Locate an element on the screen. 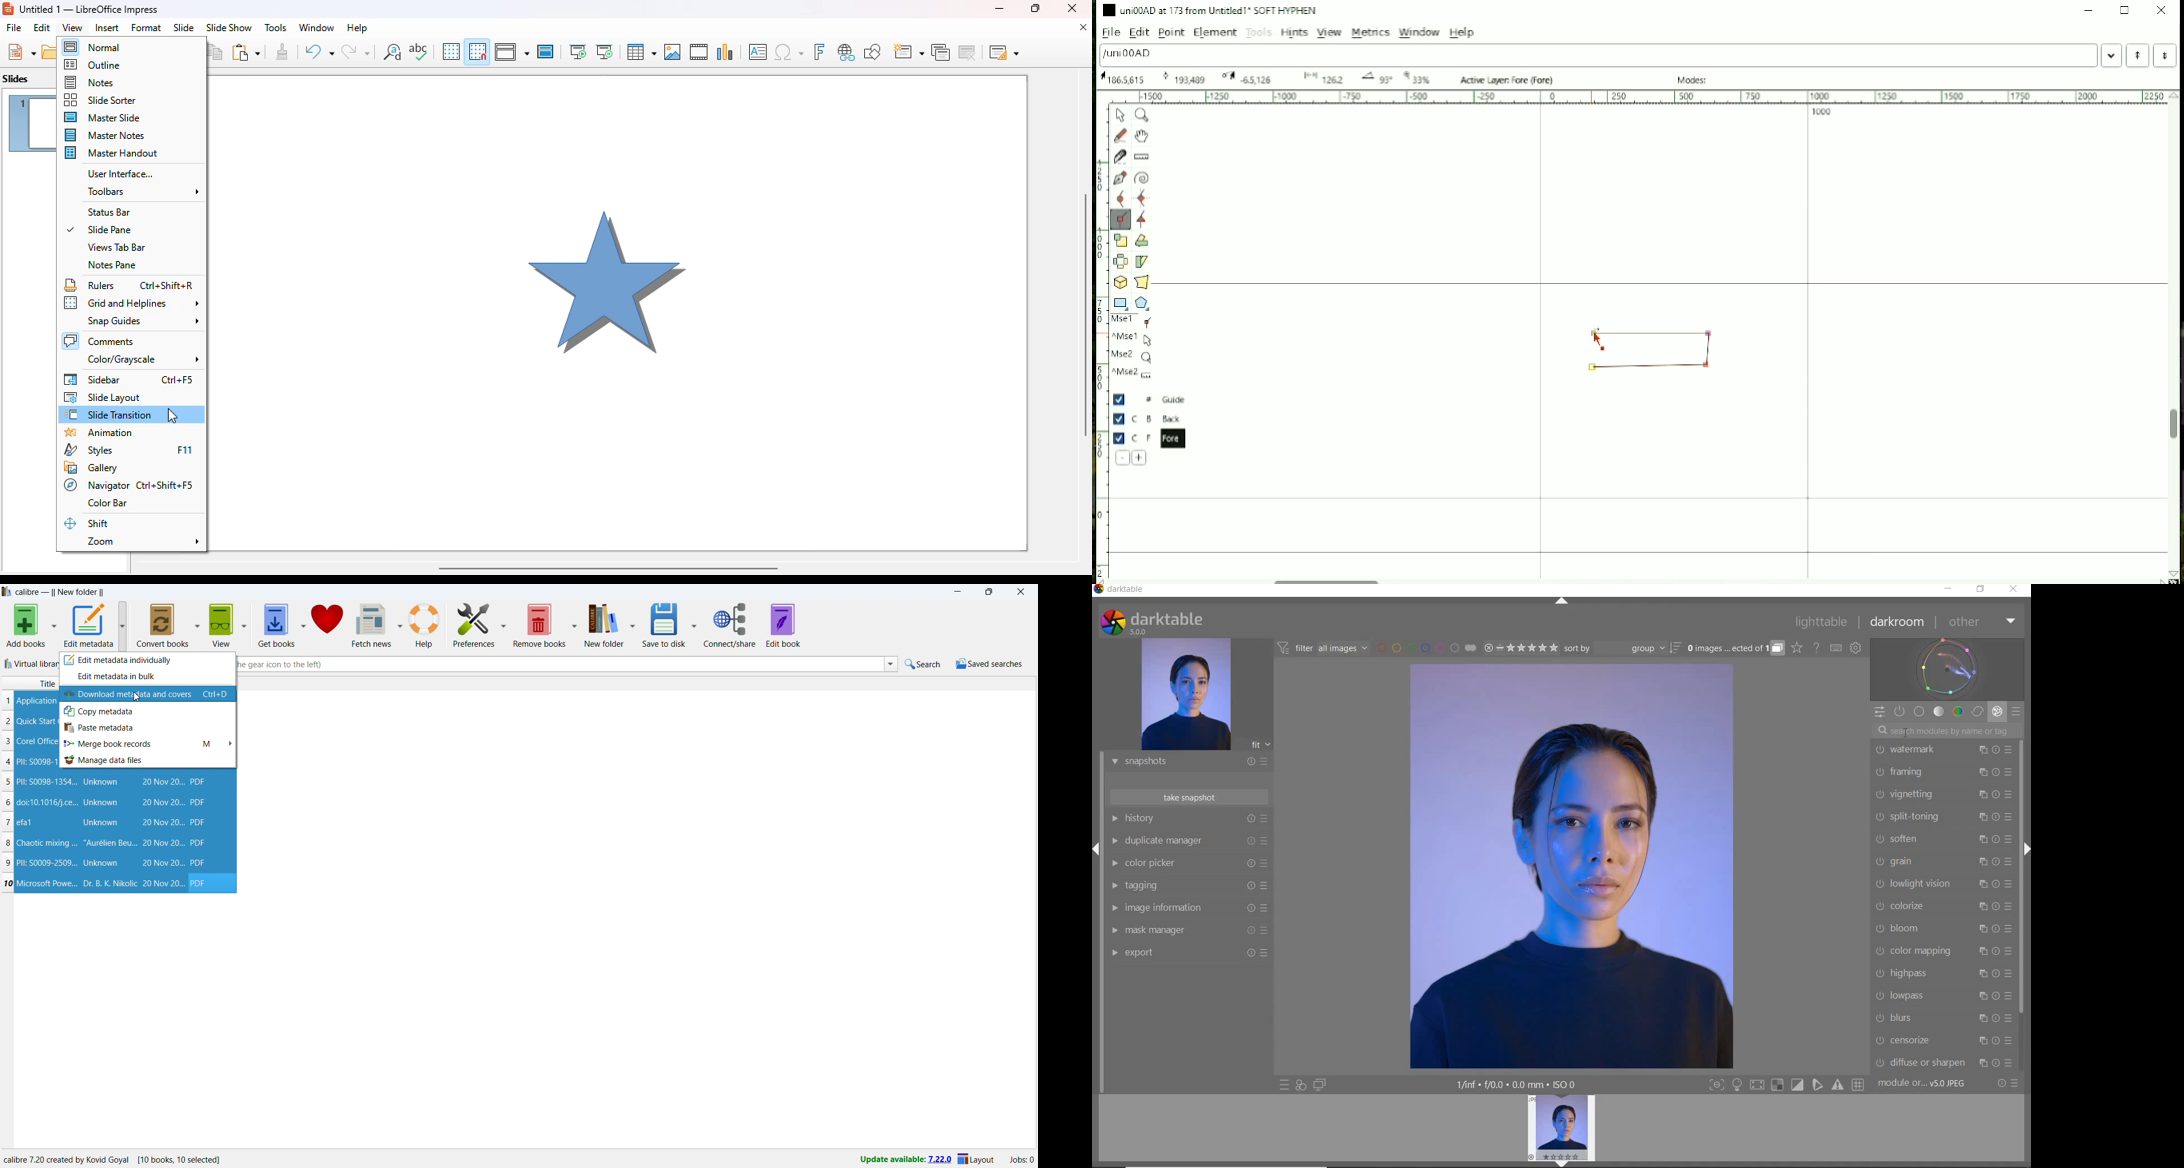  SEARCH MODULE BY NAME is located at coordinates (1947, 730).